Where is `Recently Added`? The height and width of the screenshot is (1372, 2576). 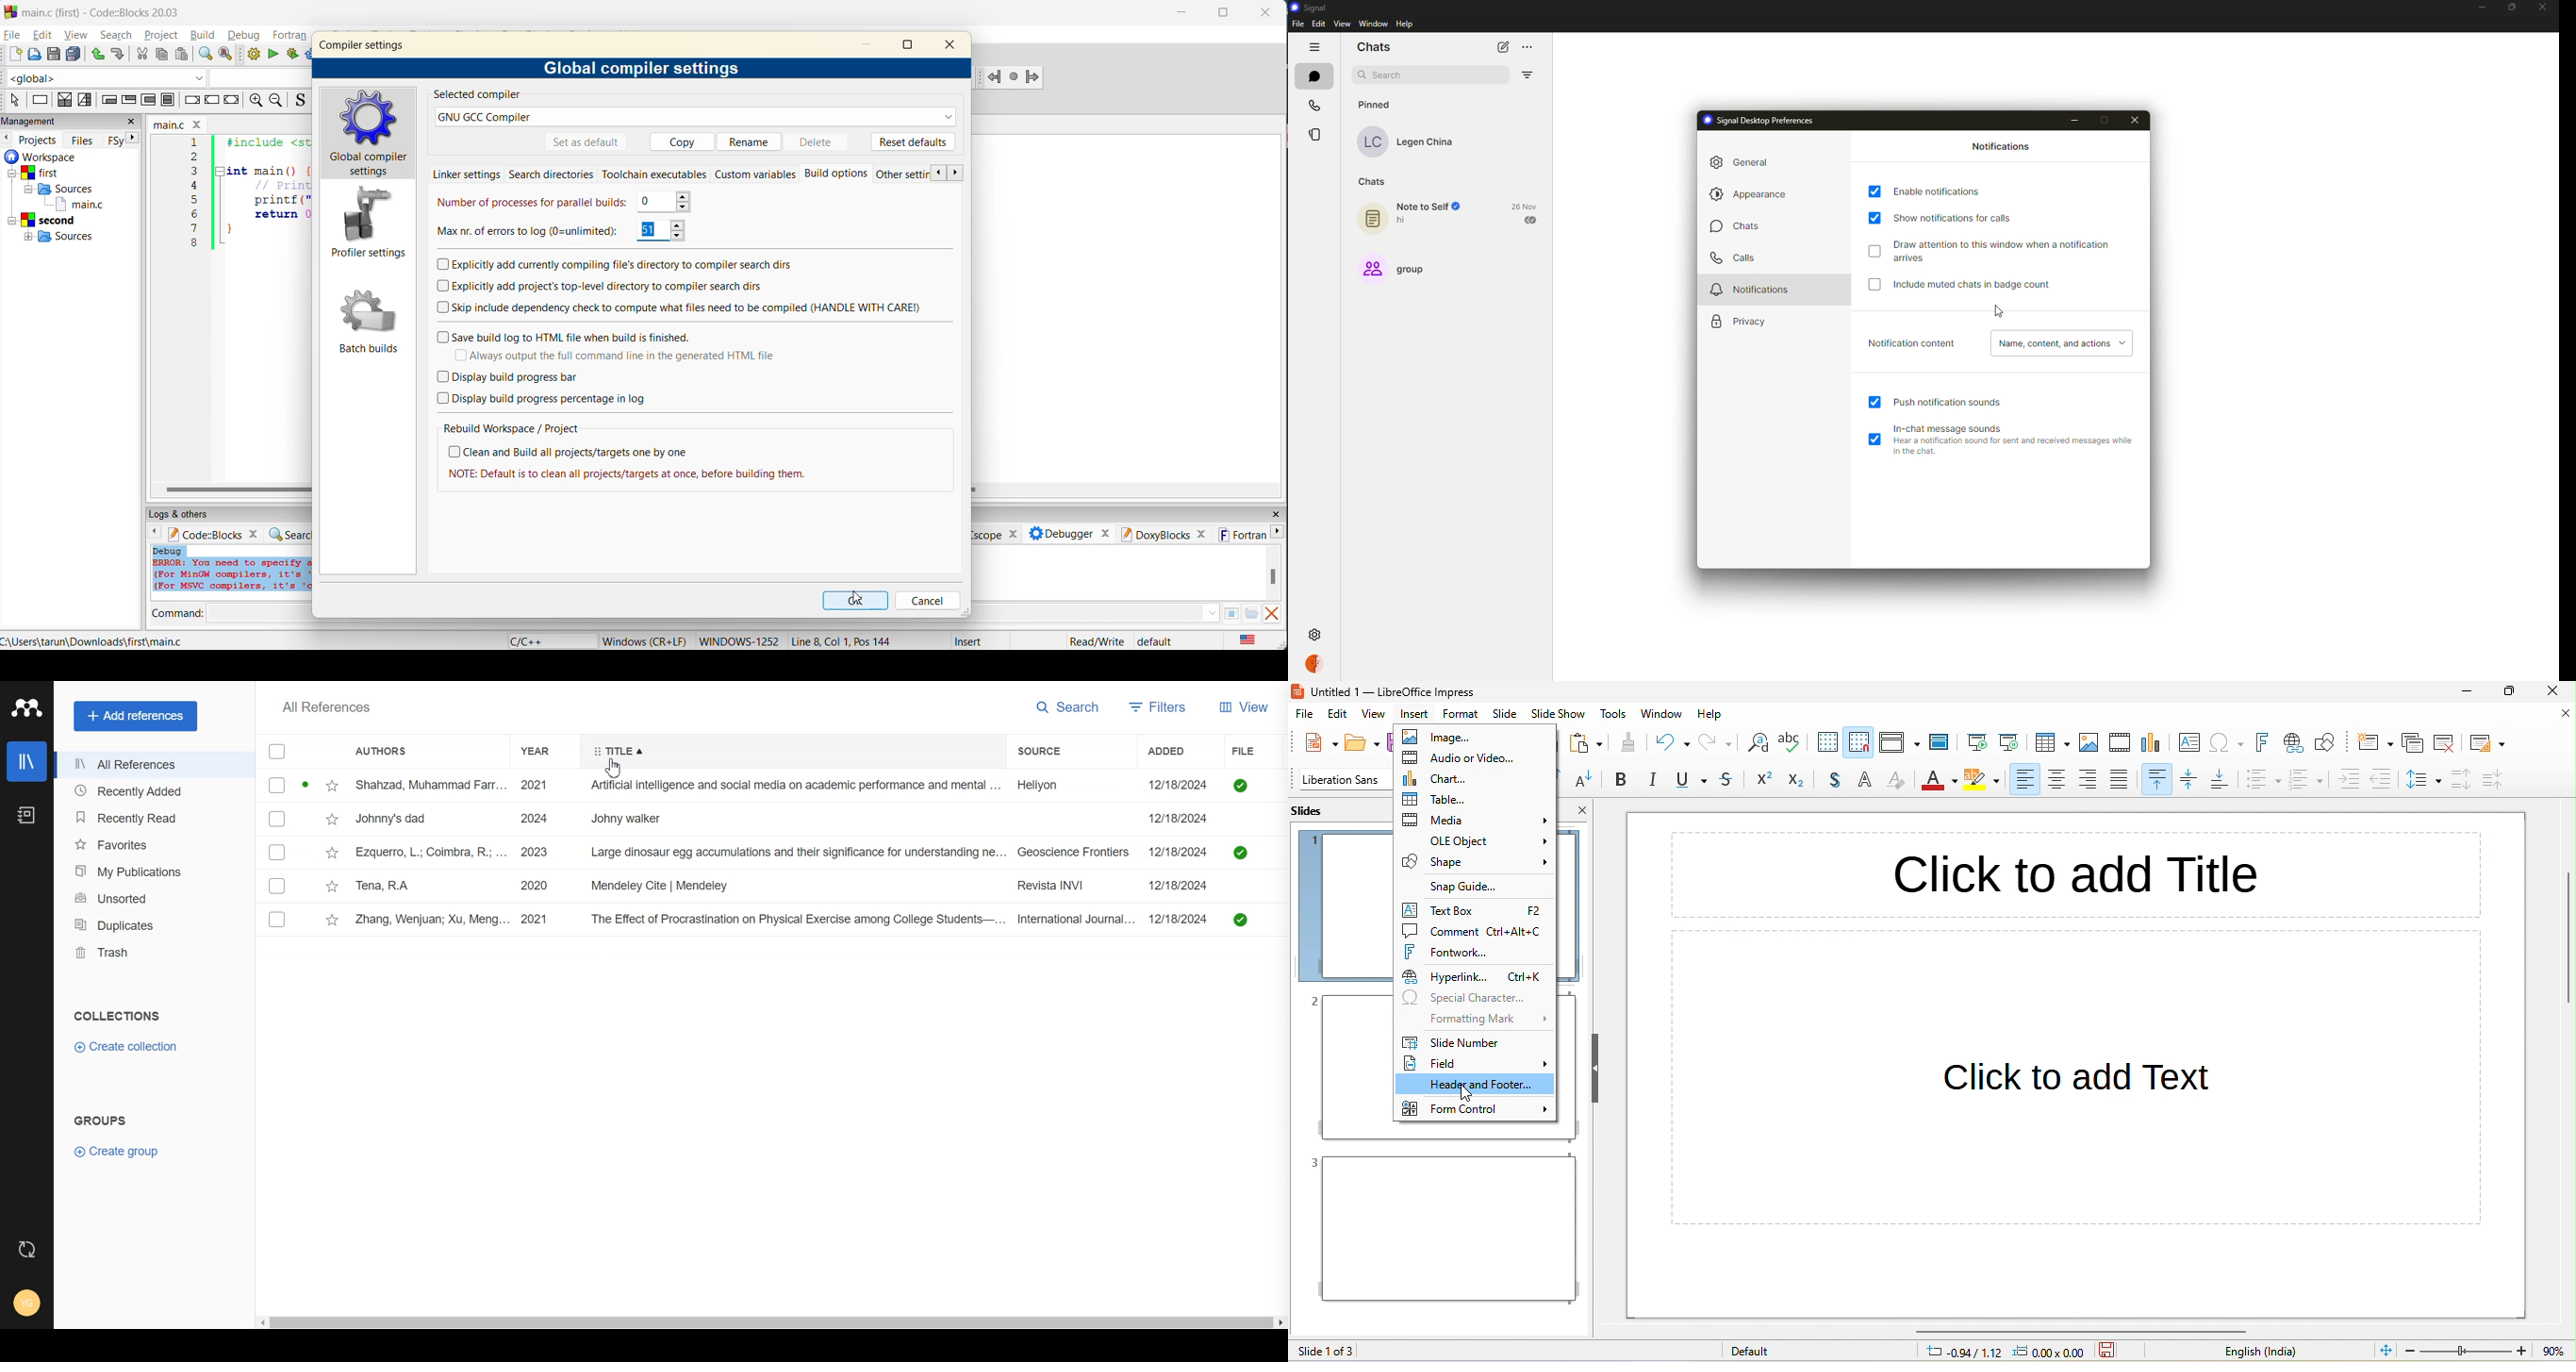 Recently Added is located at coordinates (153, 791).